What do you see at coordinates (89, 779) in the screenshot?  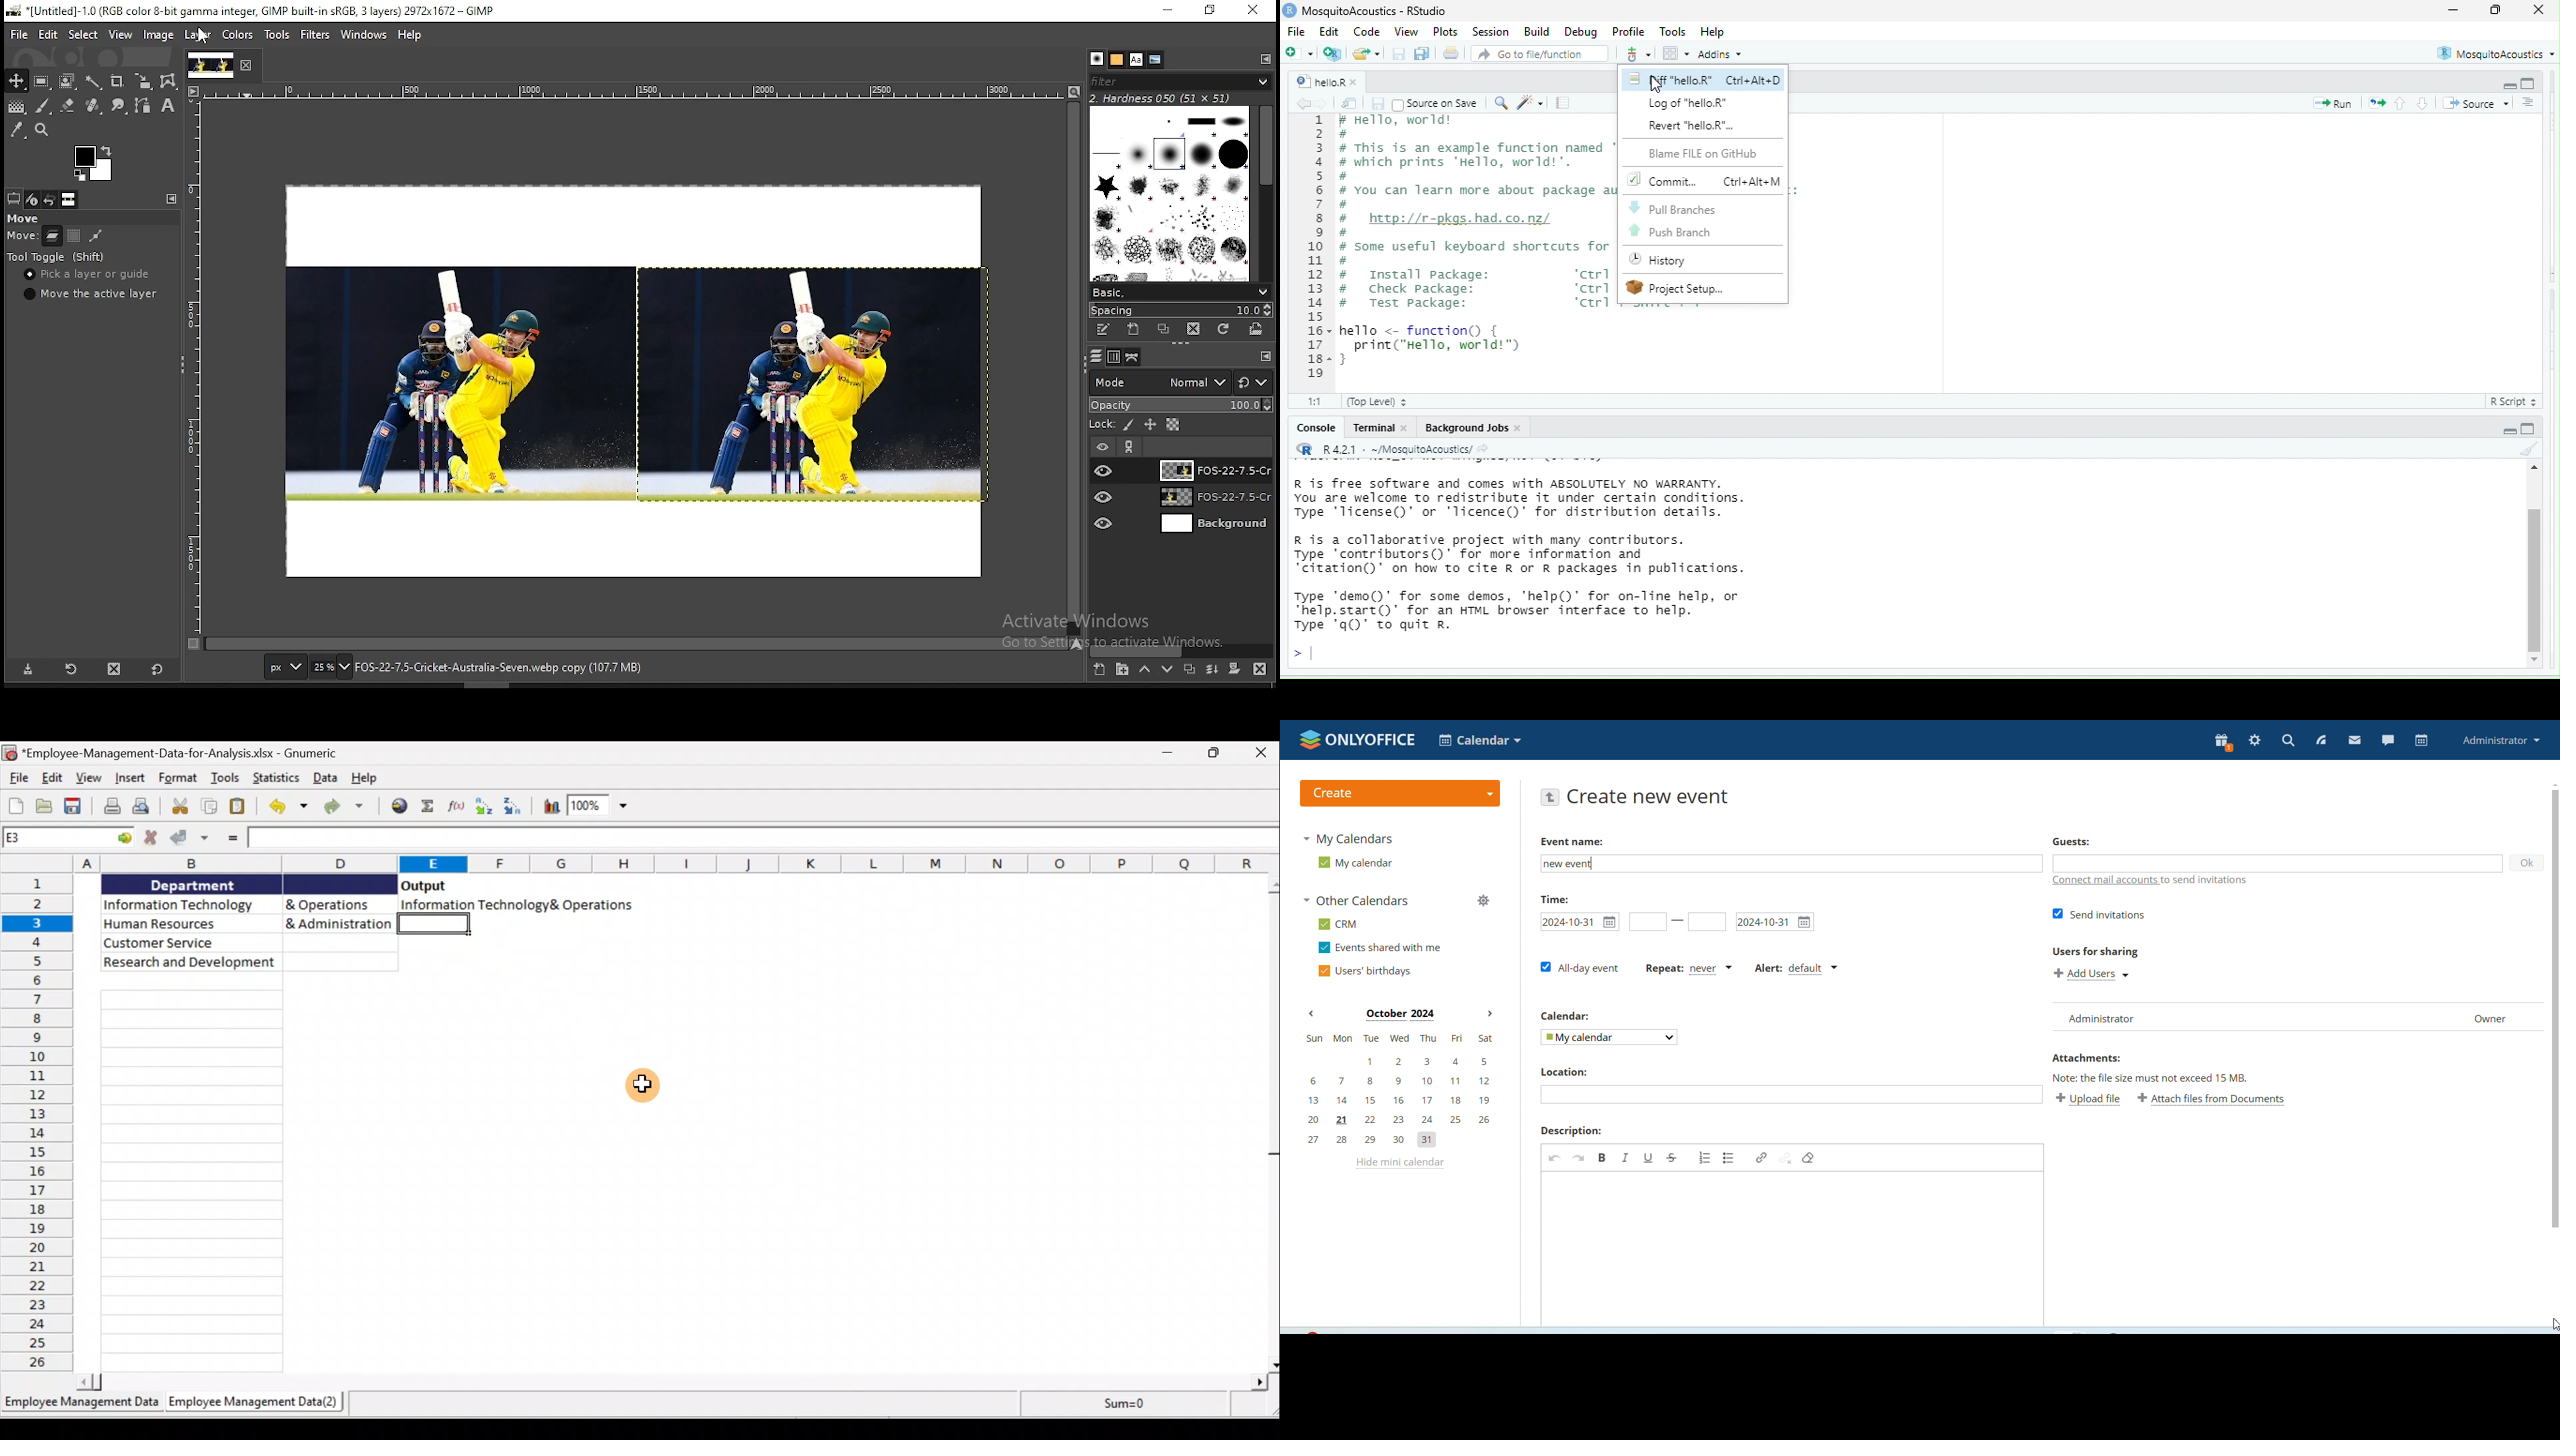 I see `View` at bounding box center [89, 779].